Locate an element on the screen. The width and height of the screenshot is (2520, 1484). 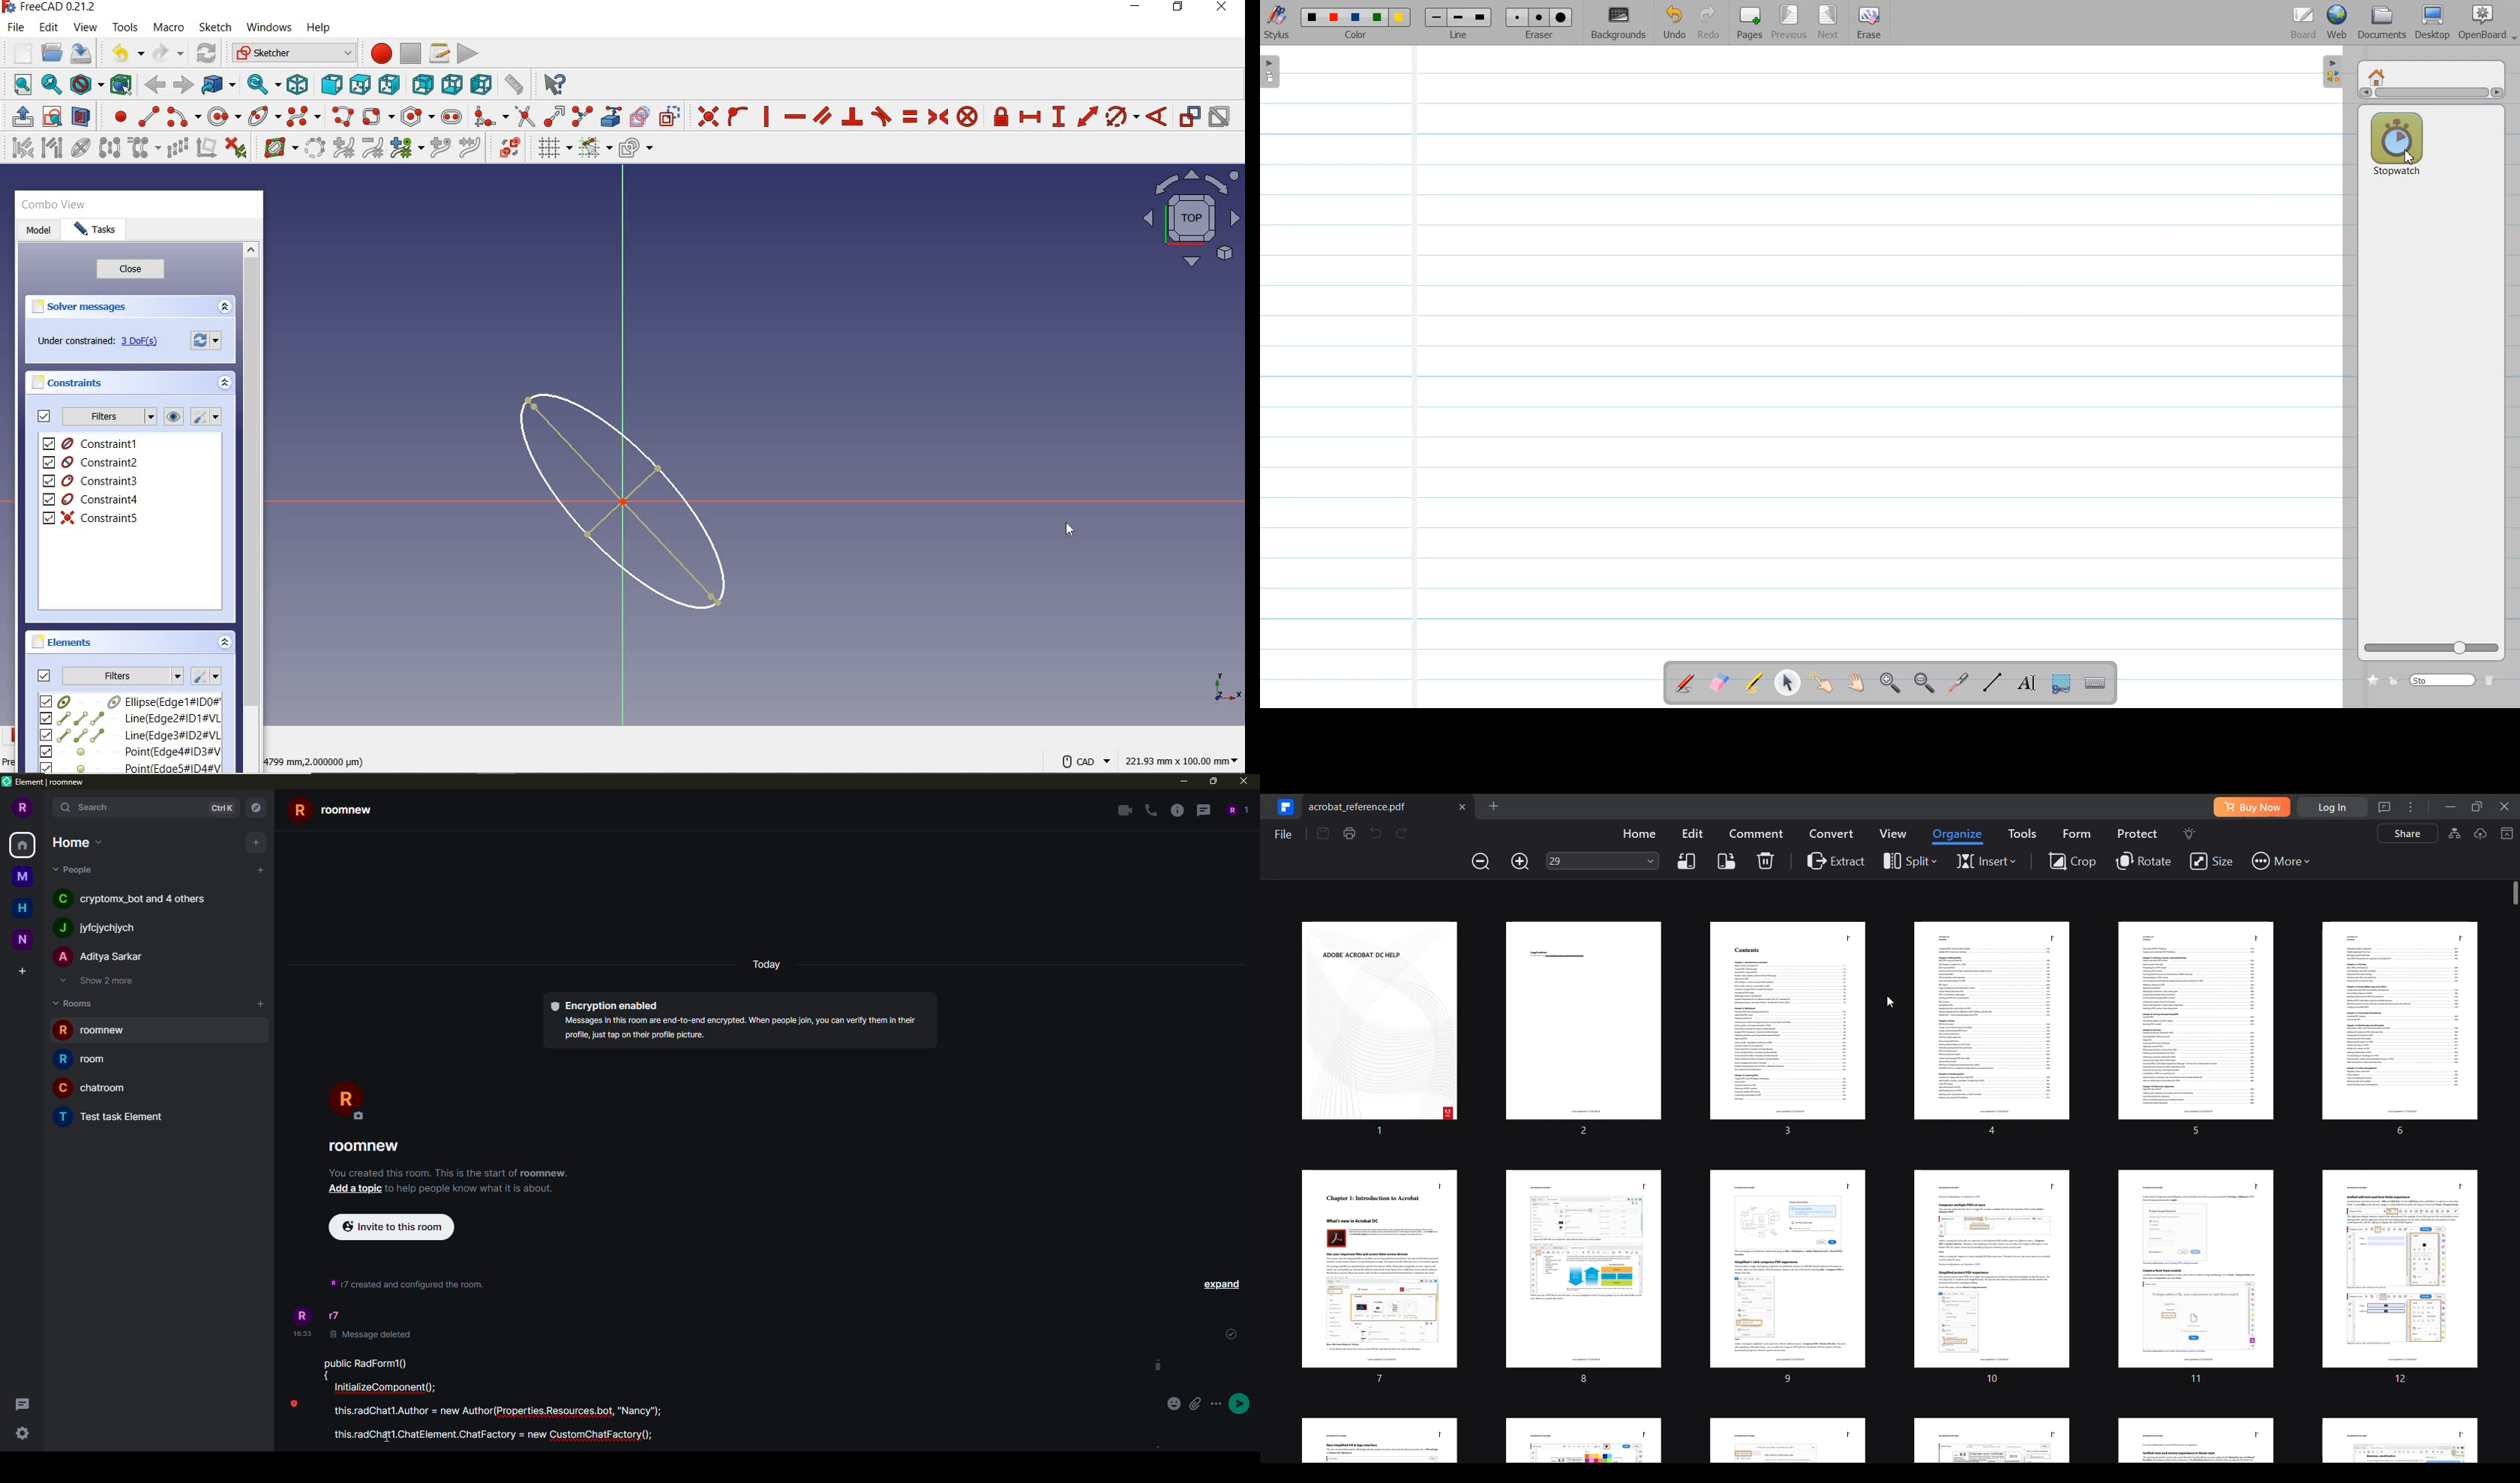
refresh is located at coordinates (208, 54).